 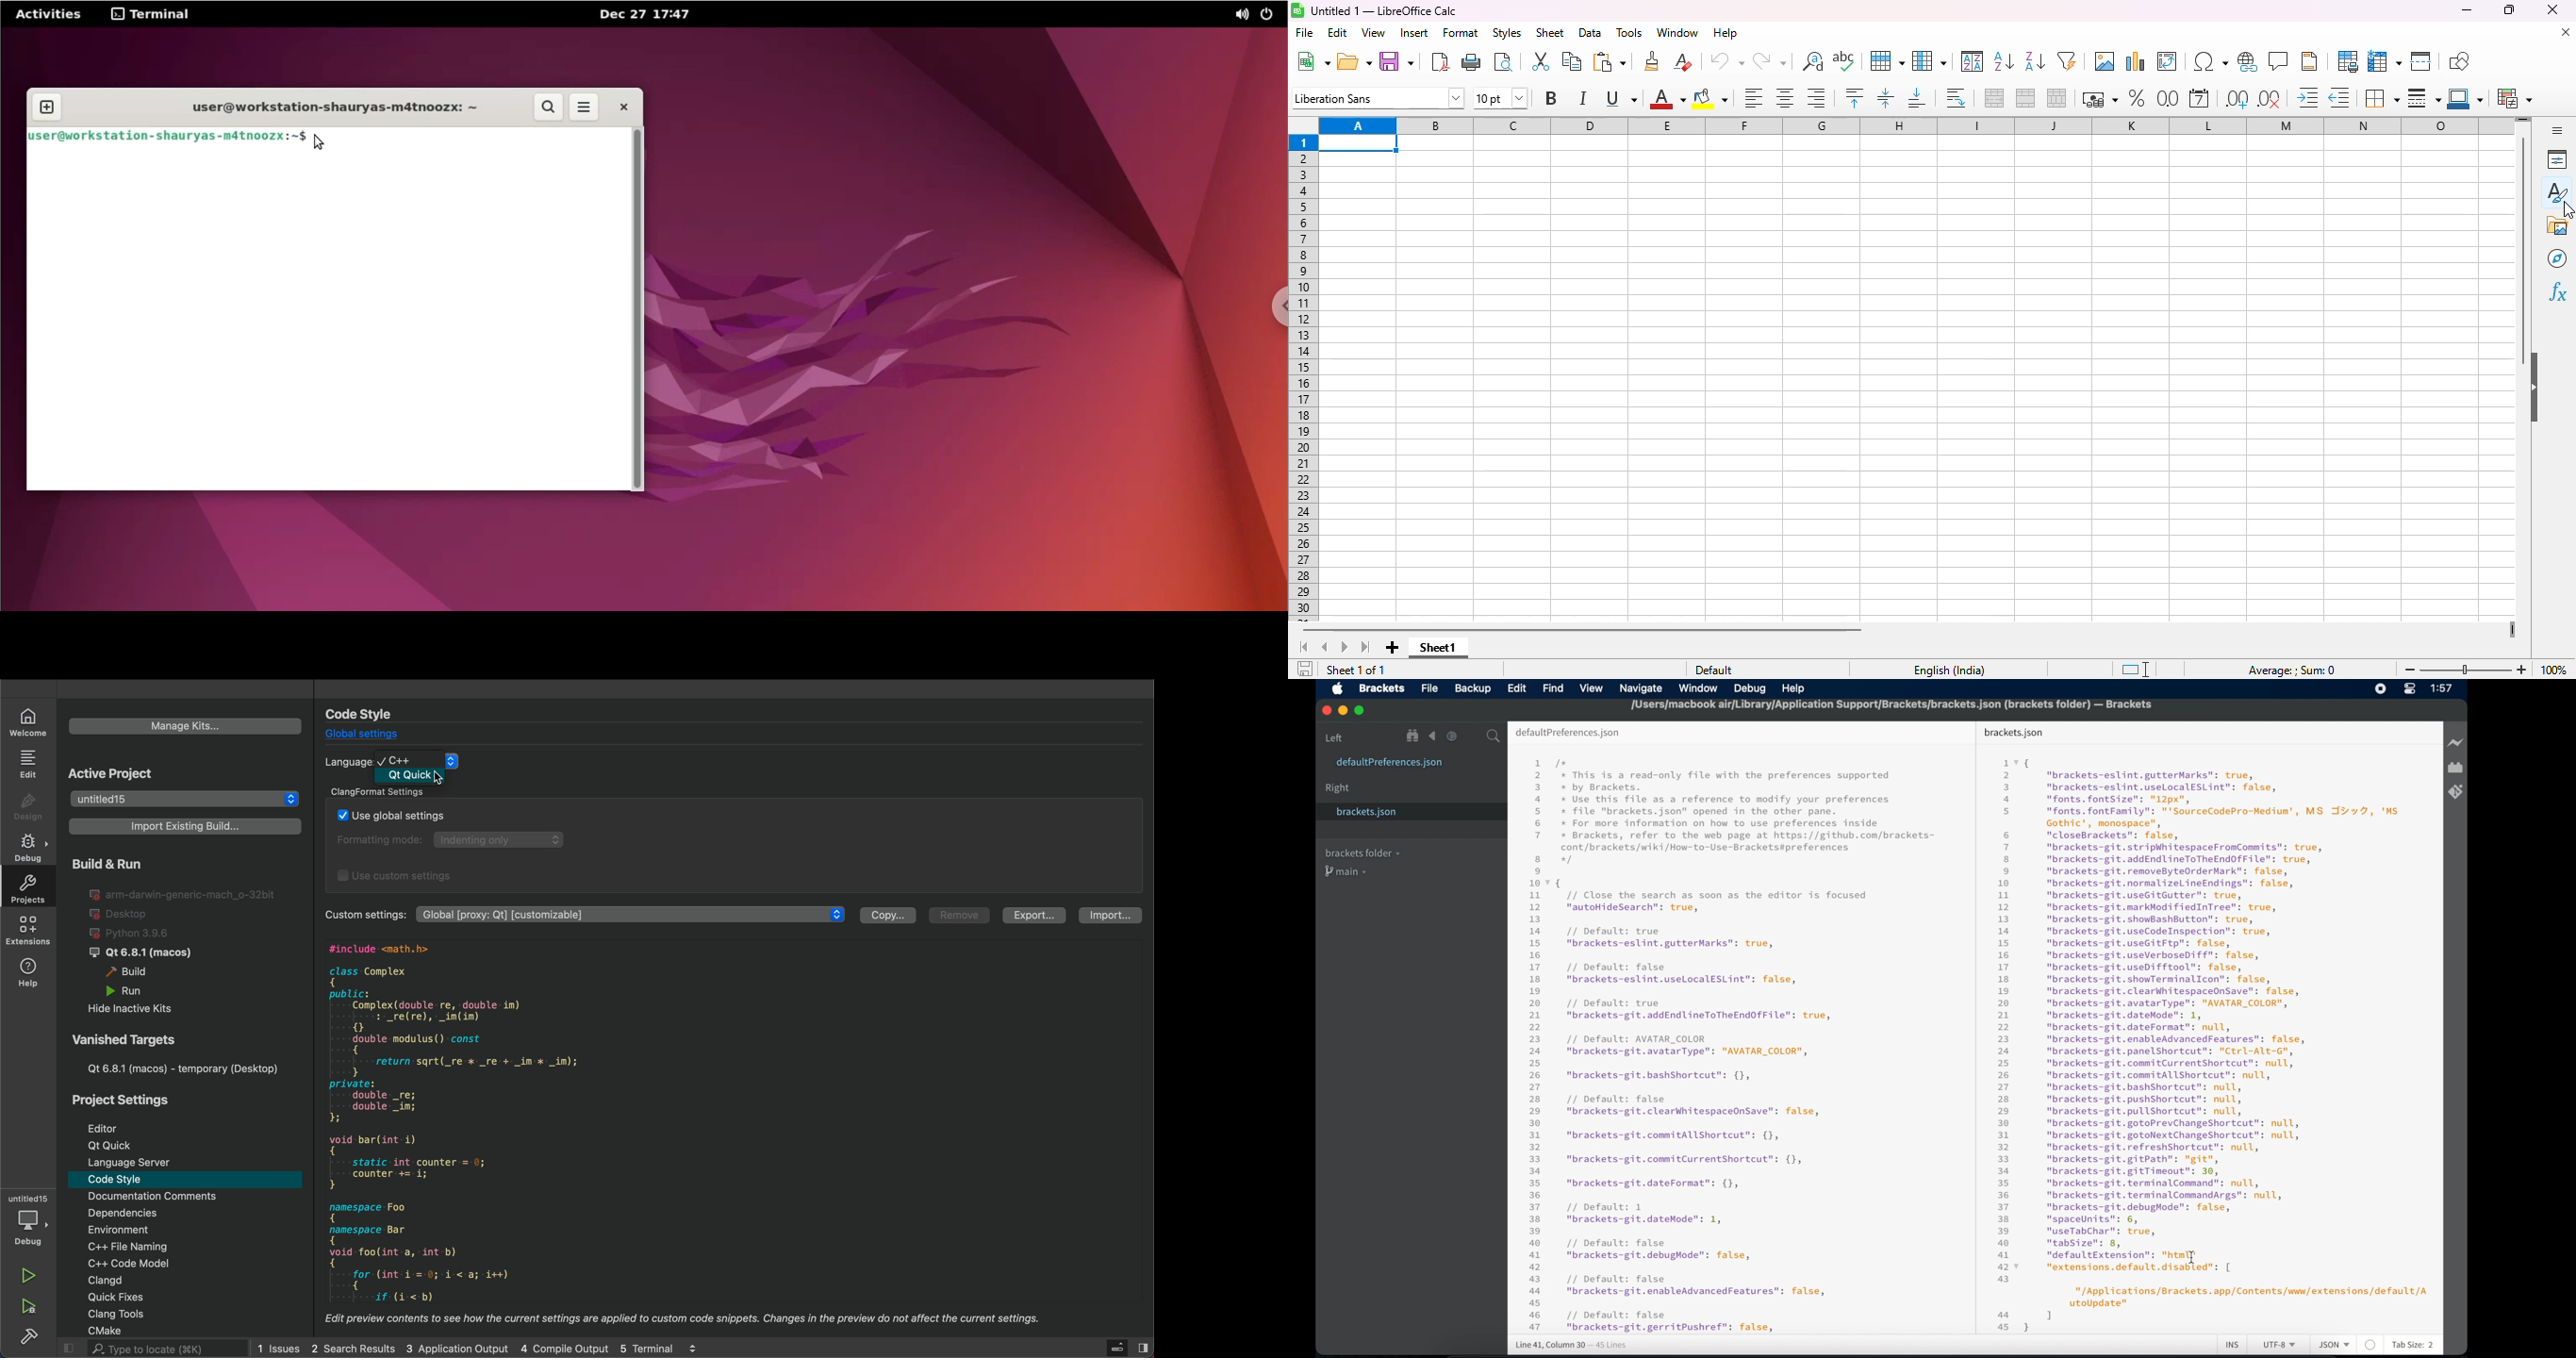 What do you see at coordinates (1472, 736) in the screenshot?
I see `split editor vertical or horizontal` at bounding box center [1472, 736].